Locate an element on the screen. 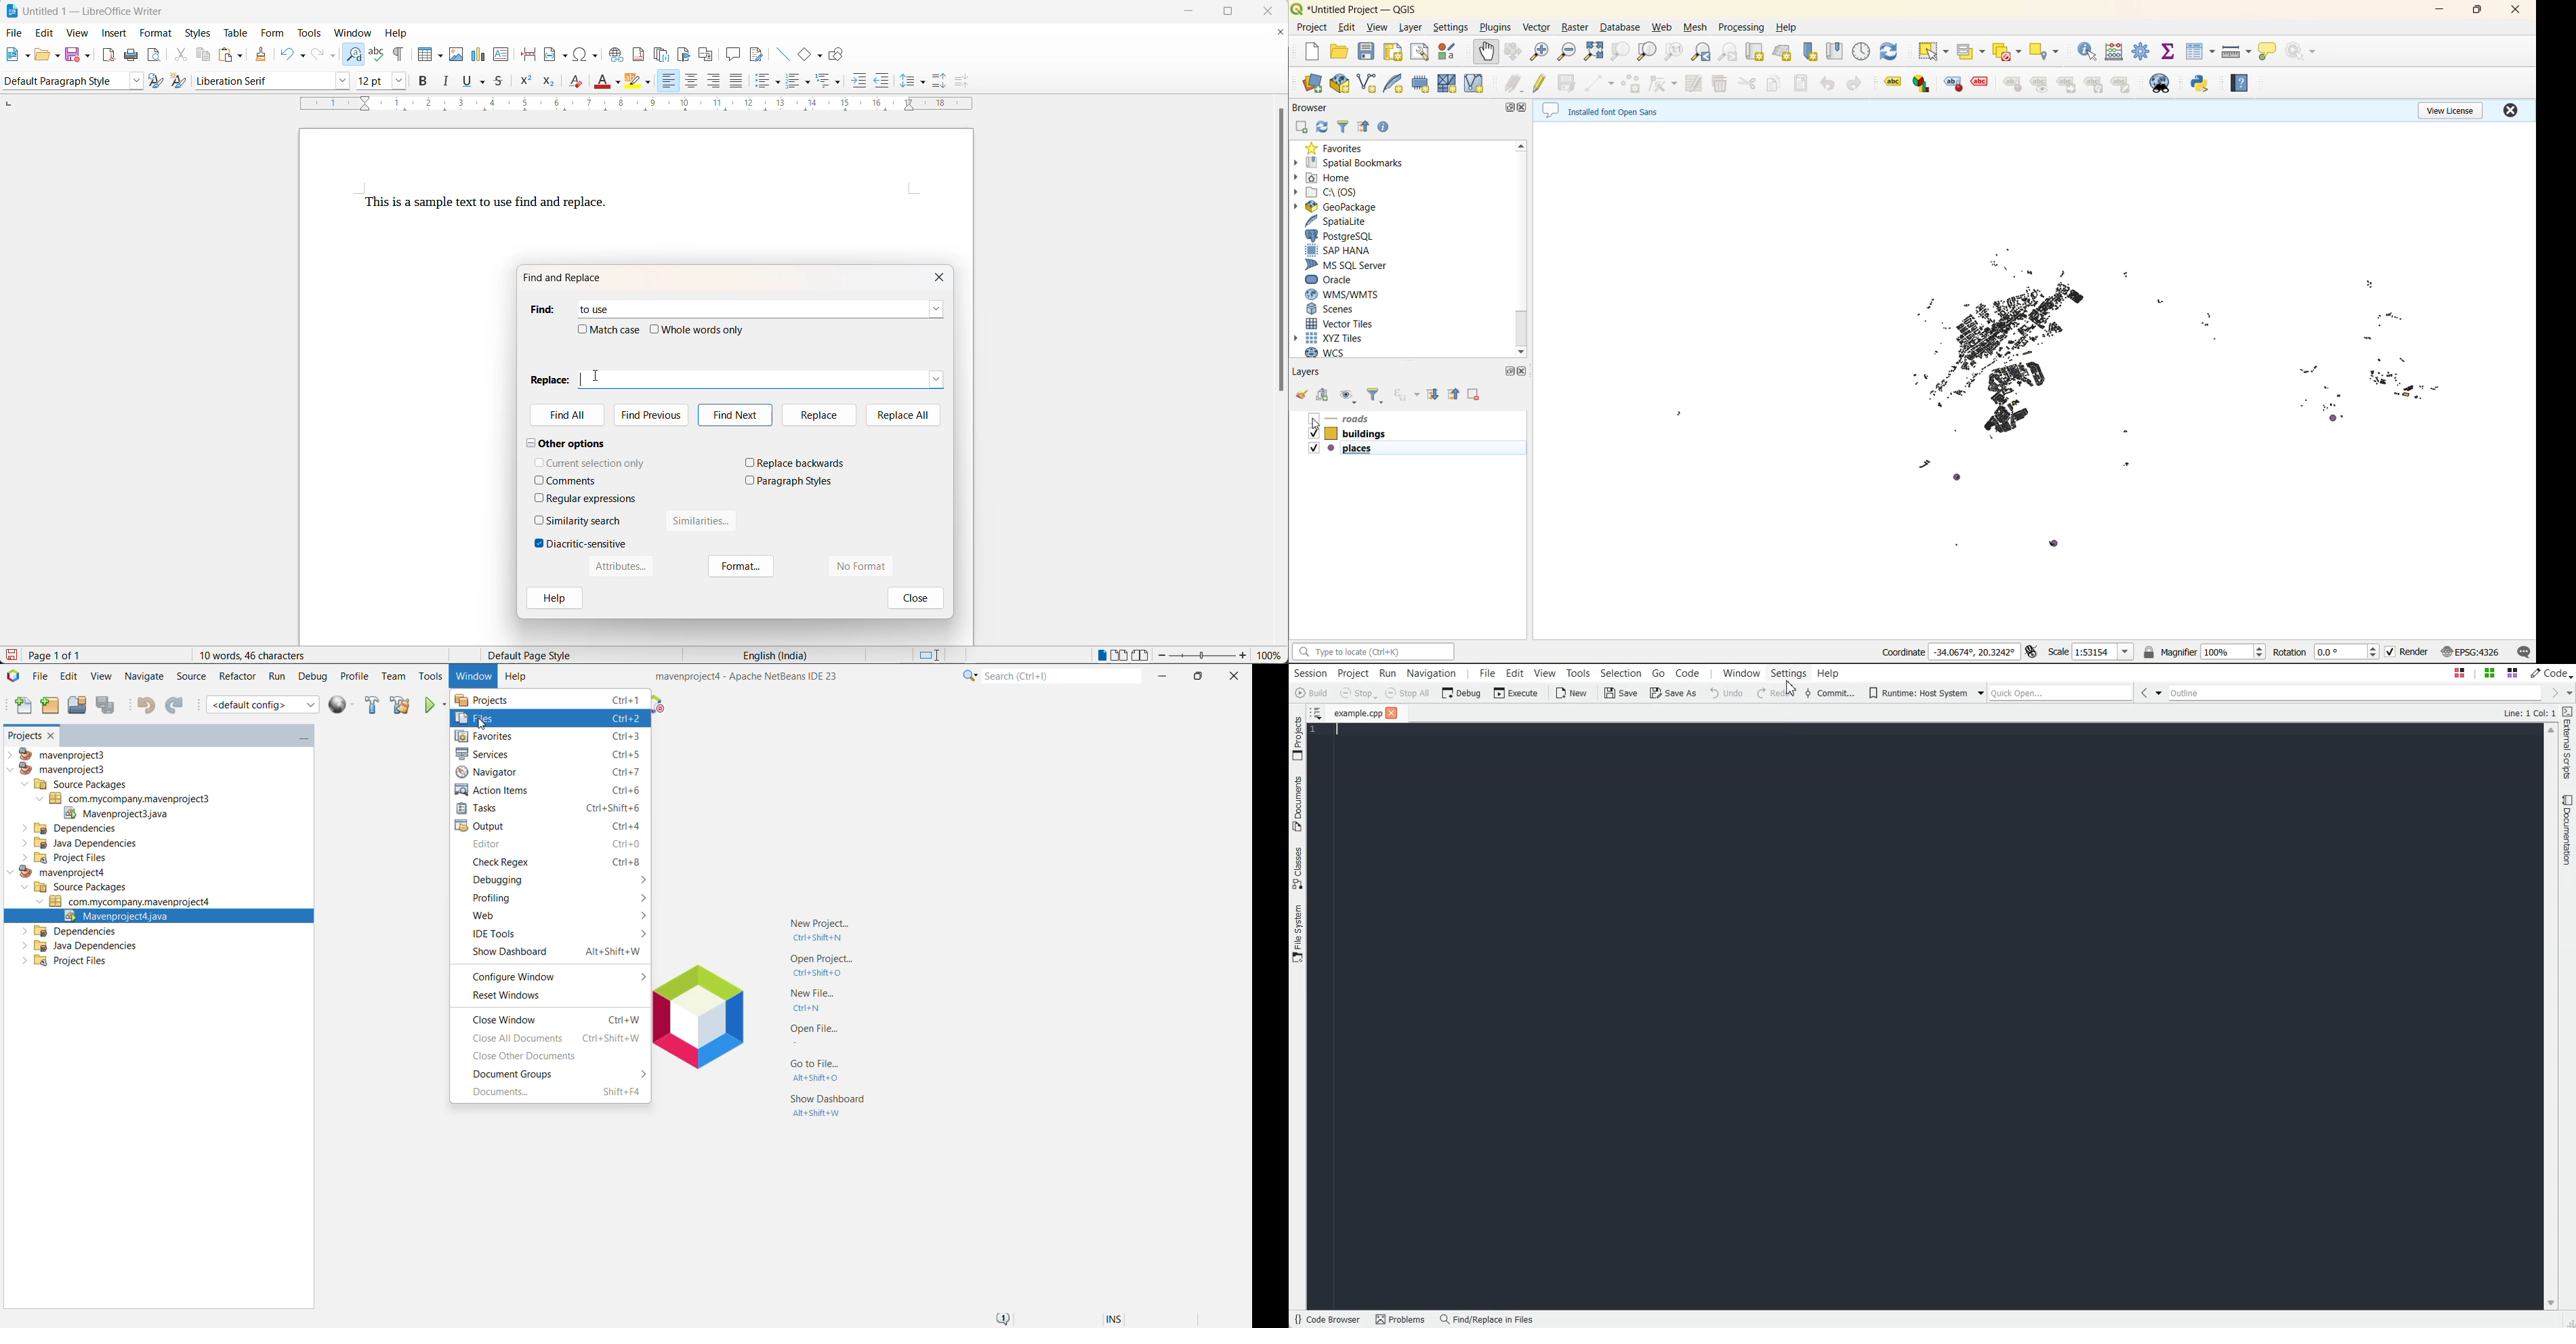 This screenshot has width=2576, height=1344. Project Files is located at coordinates (59, 858).